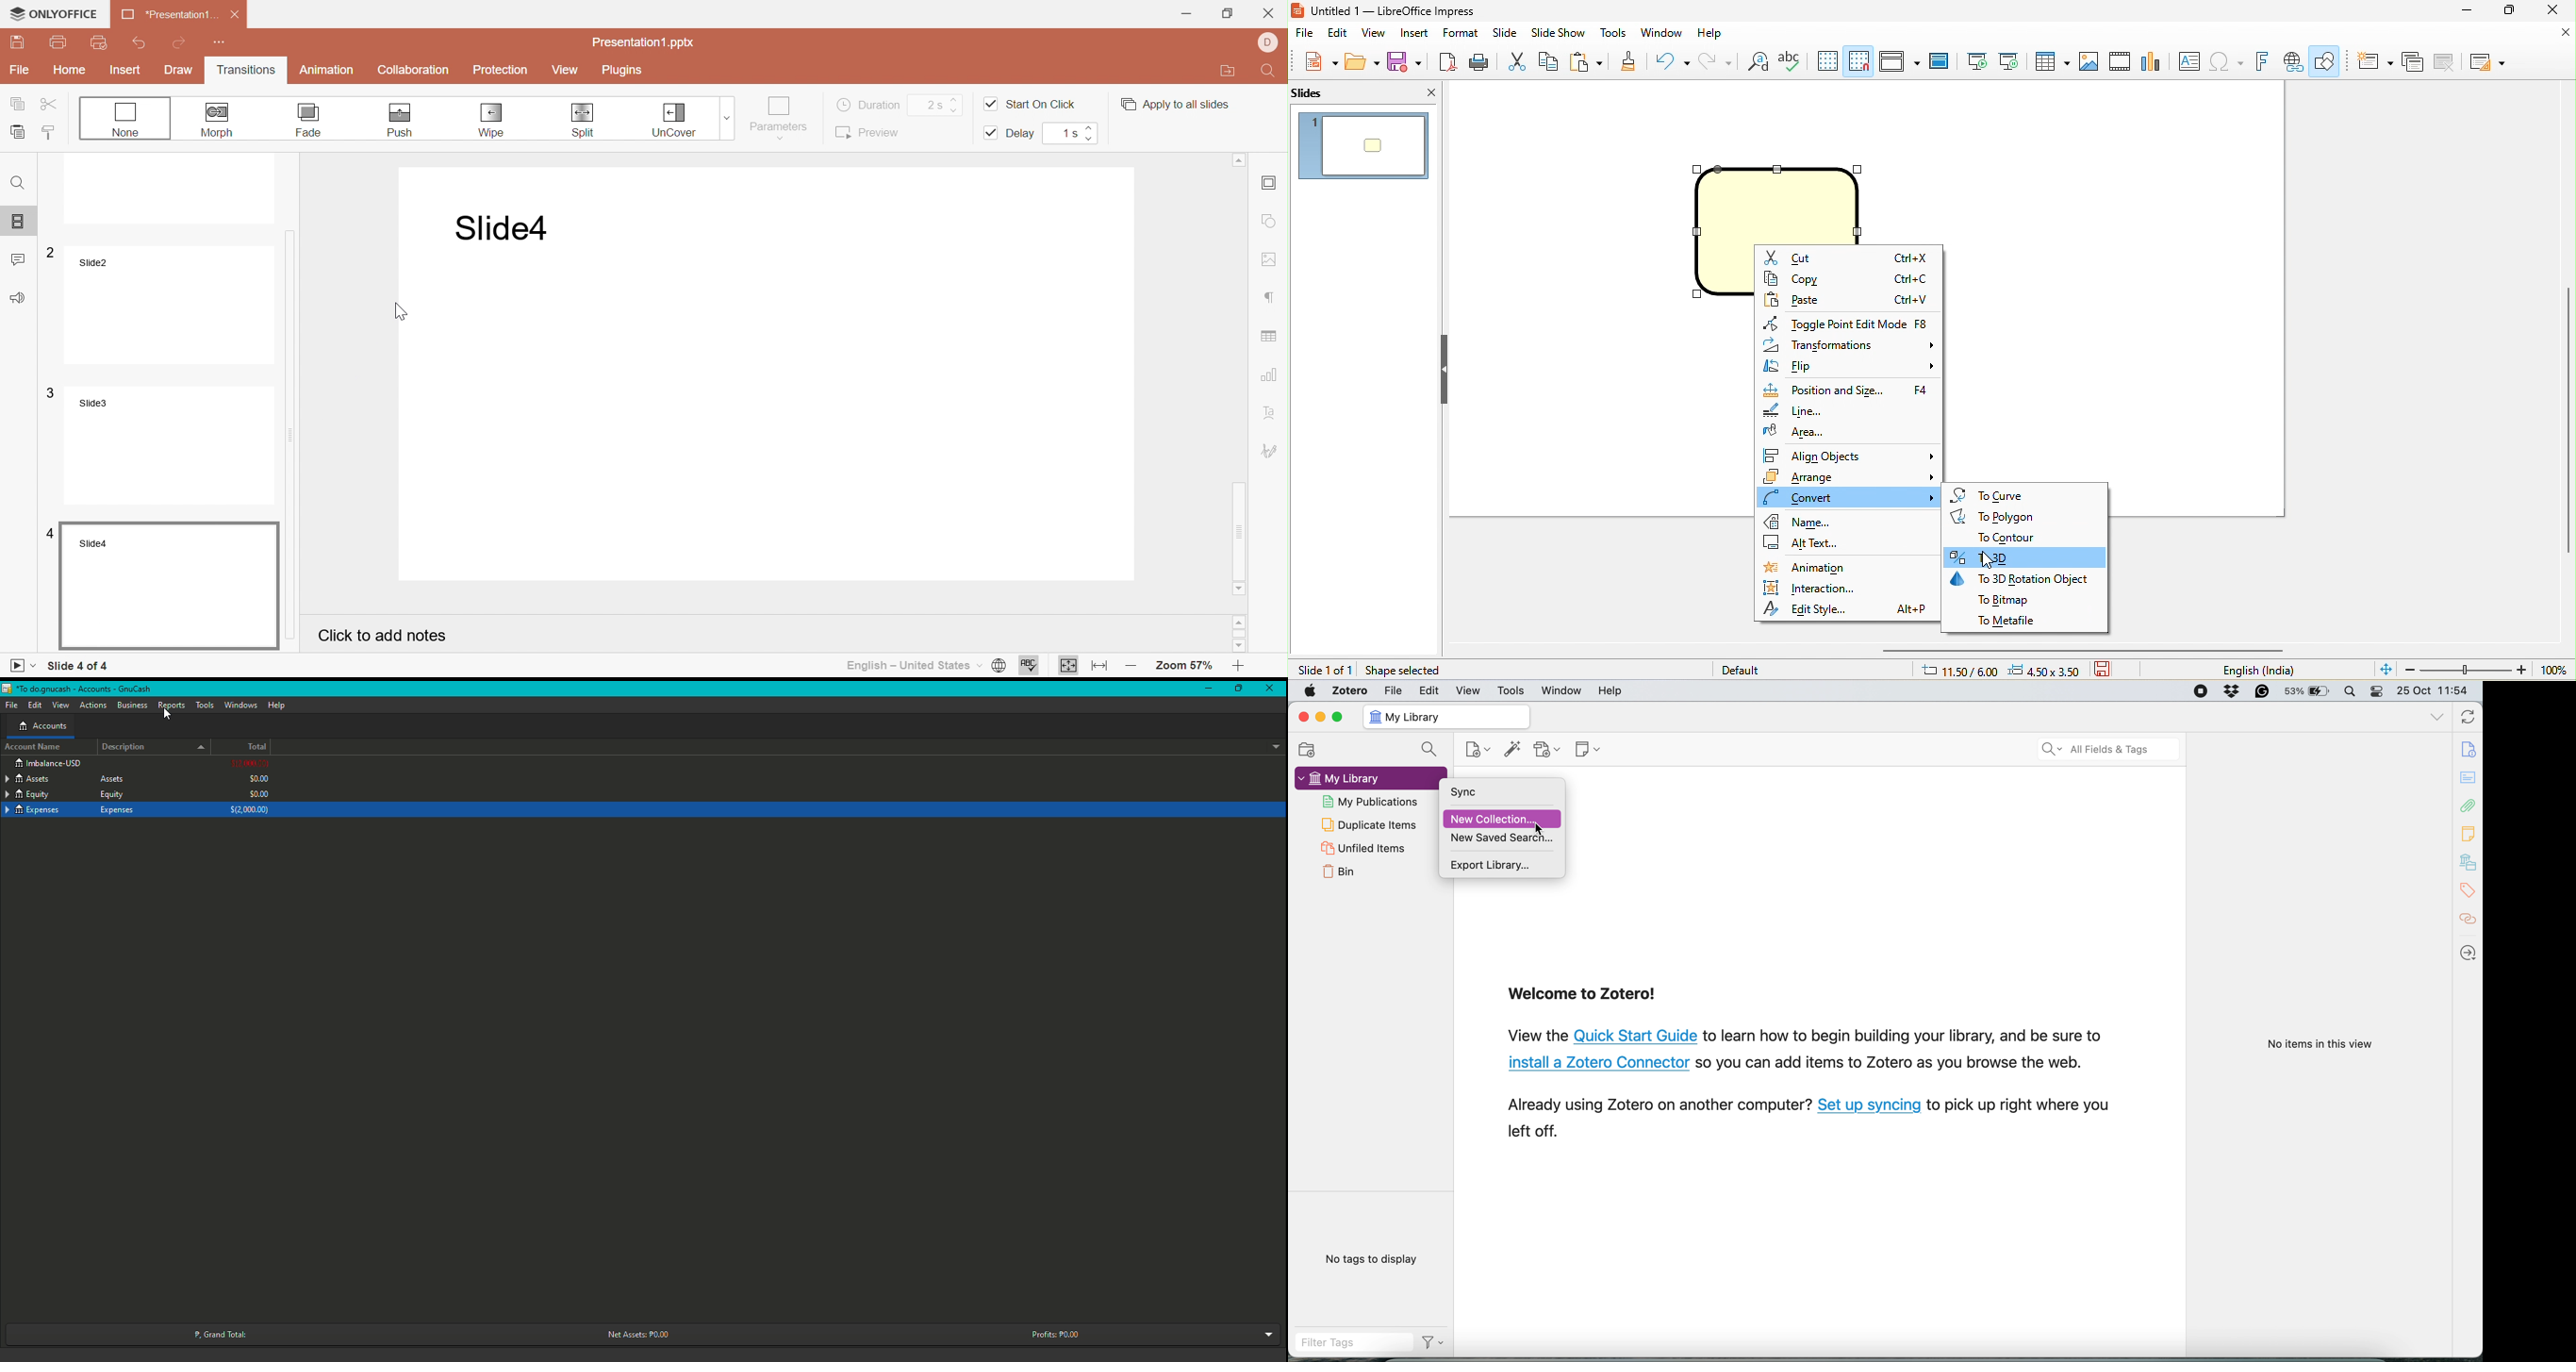  I want to click on Split, so click(582, 120).